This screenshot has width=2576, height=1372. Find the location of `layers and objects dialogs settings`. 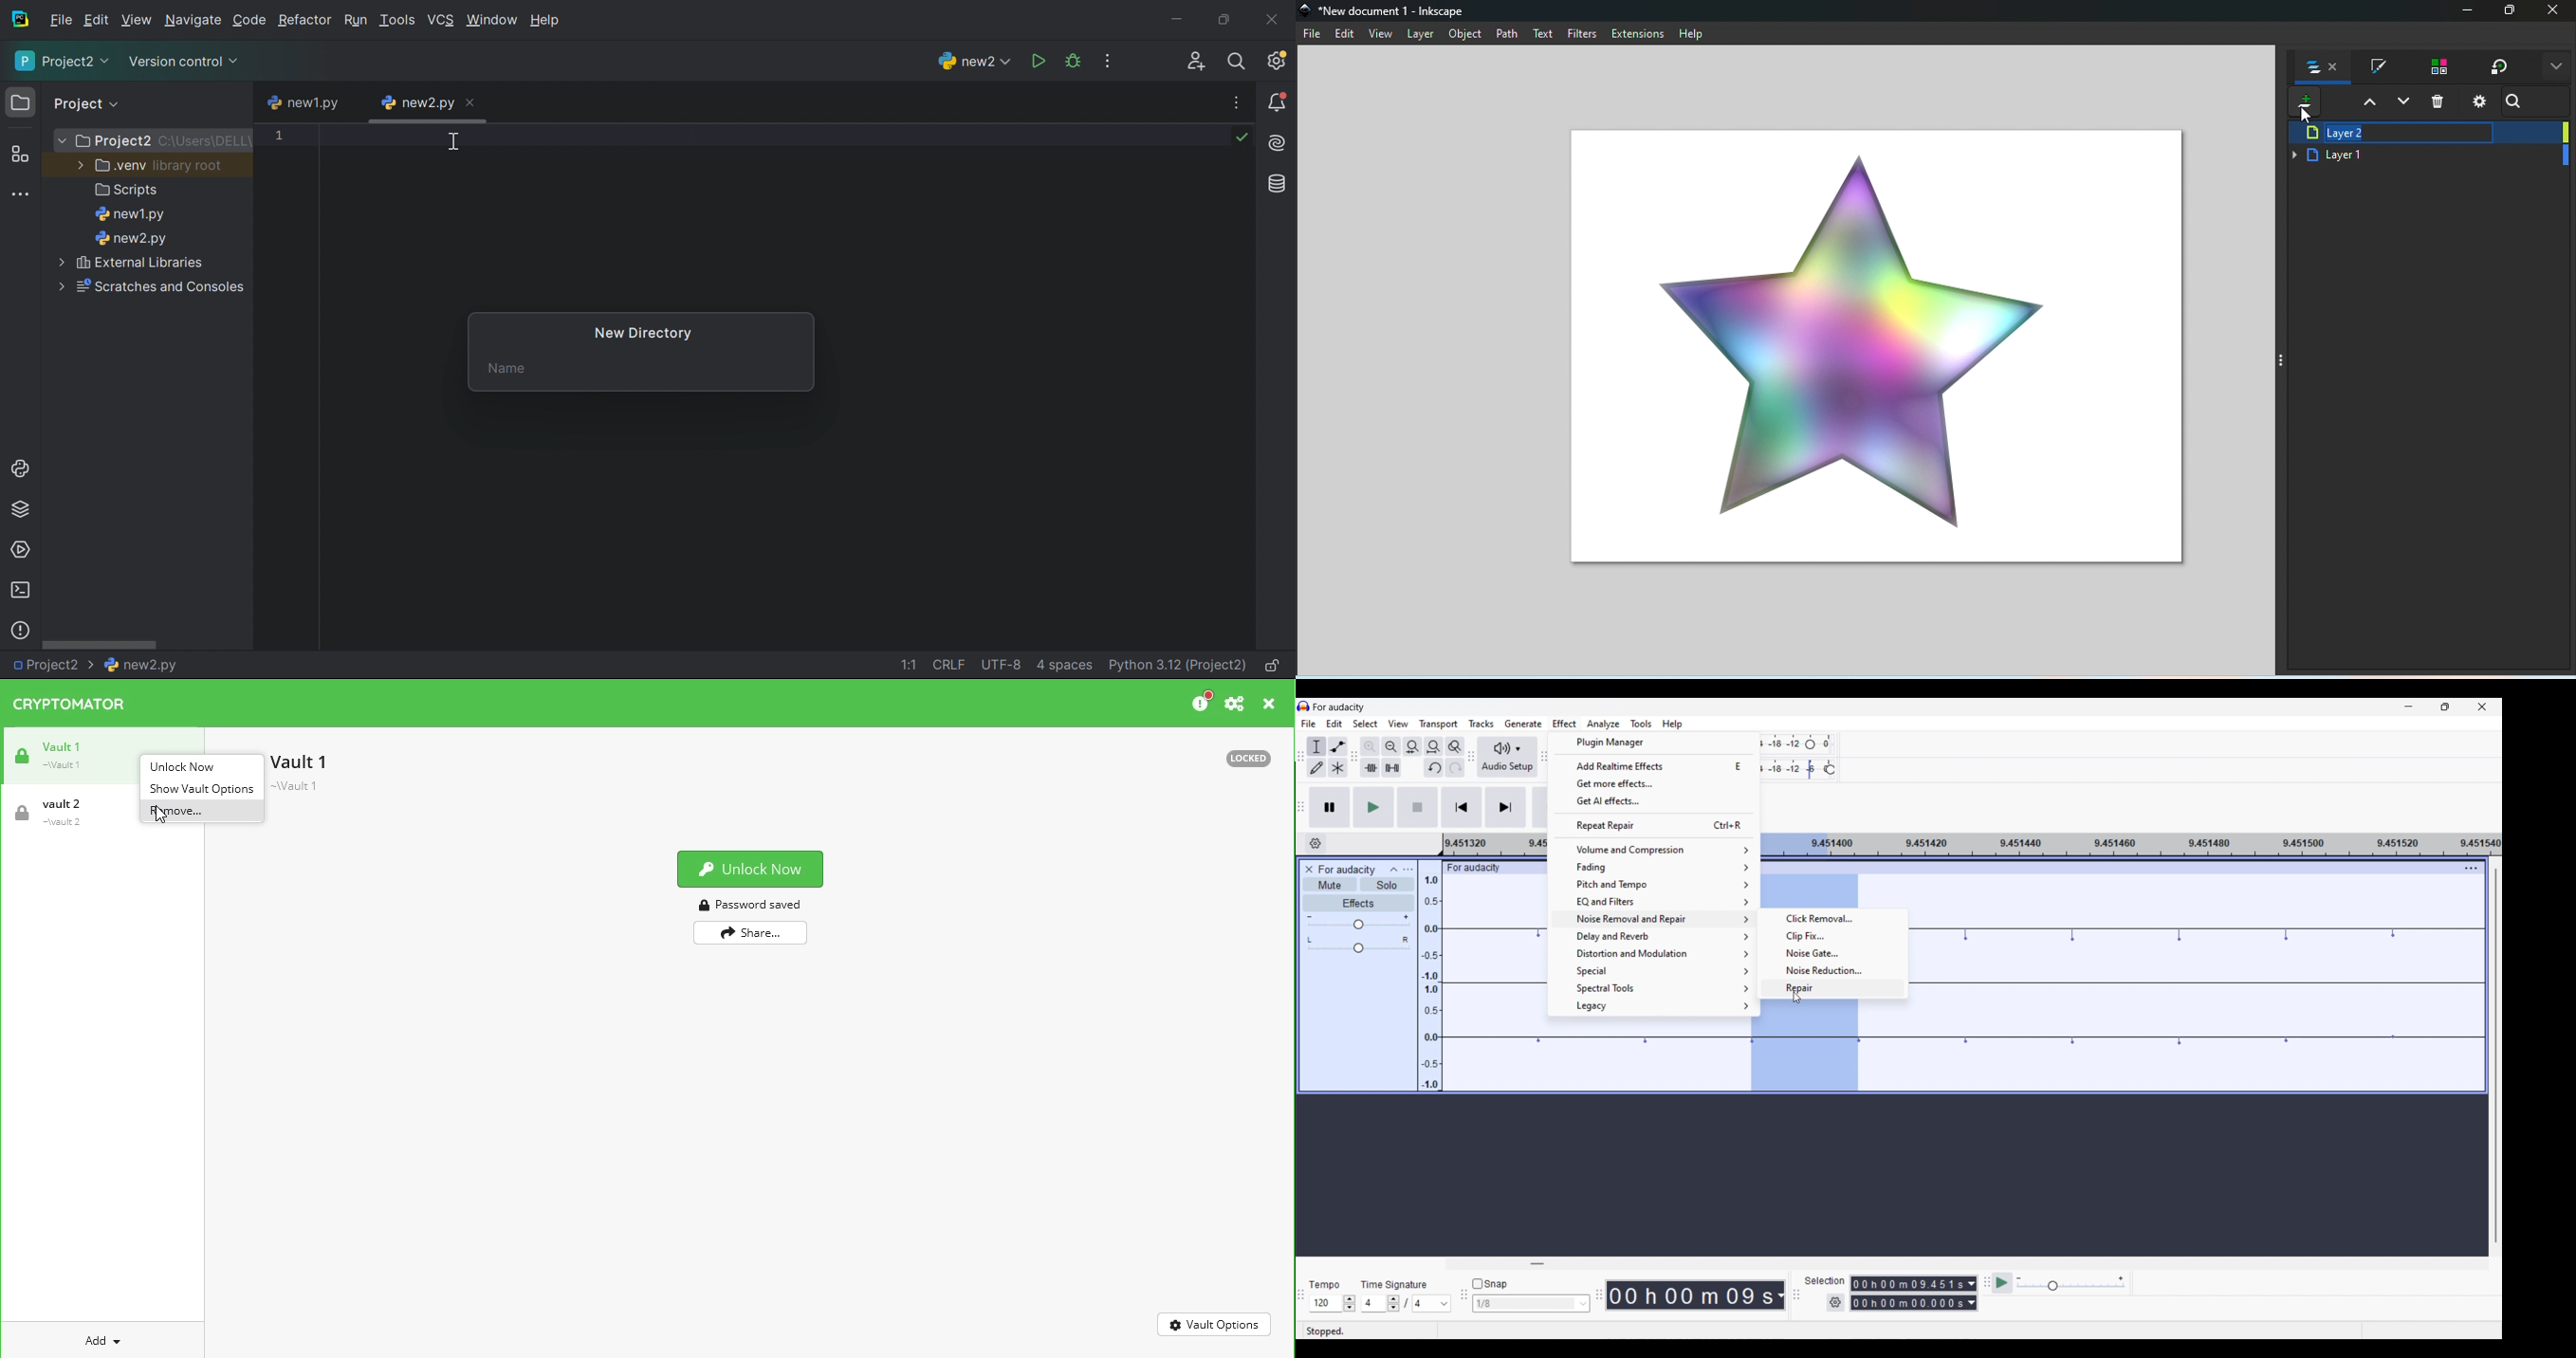

layers and objects dialogs settings is located at coordinates (2480, 103).